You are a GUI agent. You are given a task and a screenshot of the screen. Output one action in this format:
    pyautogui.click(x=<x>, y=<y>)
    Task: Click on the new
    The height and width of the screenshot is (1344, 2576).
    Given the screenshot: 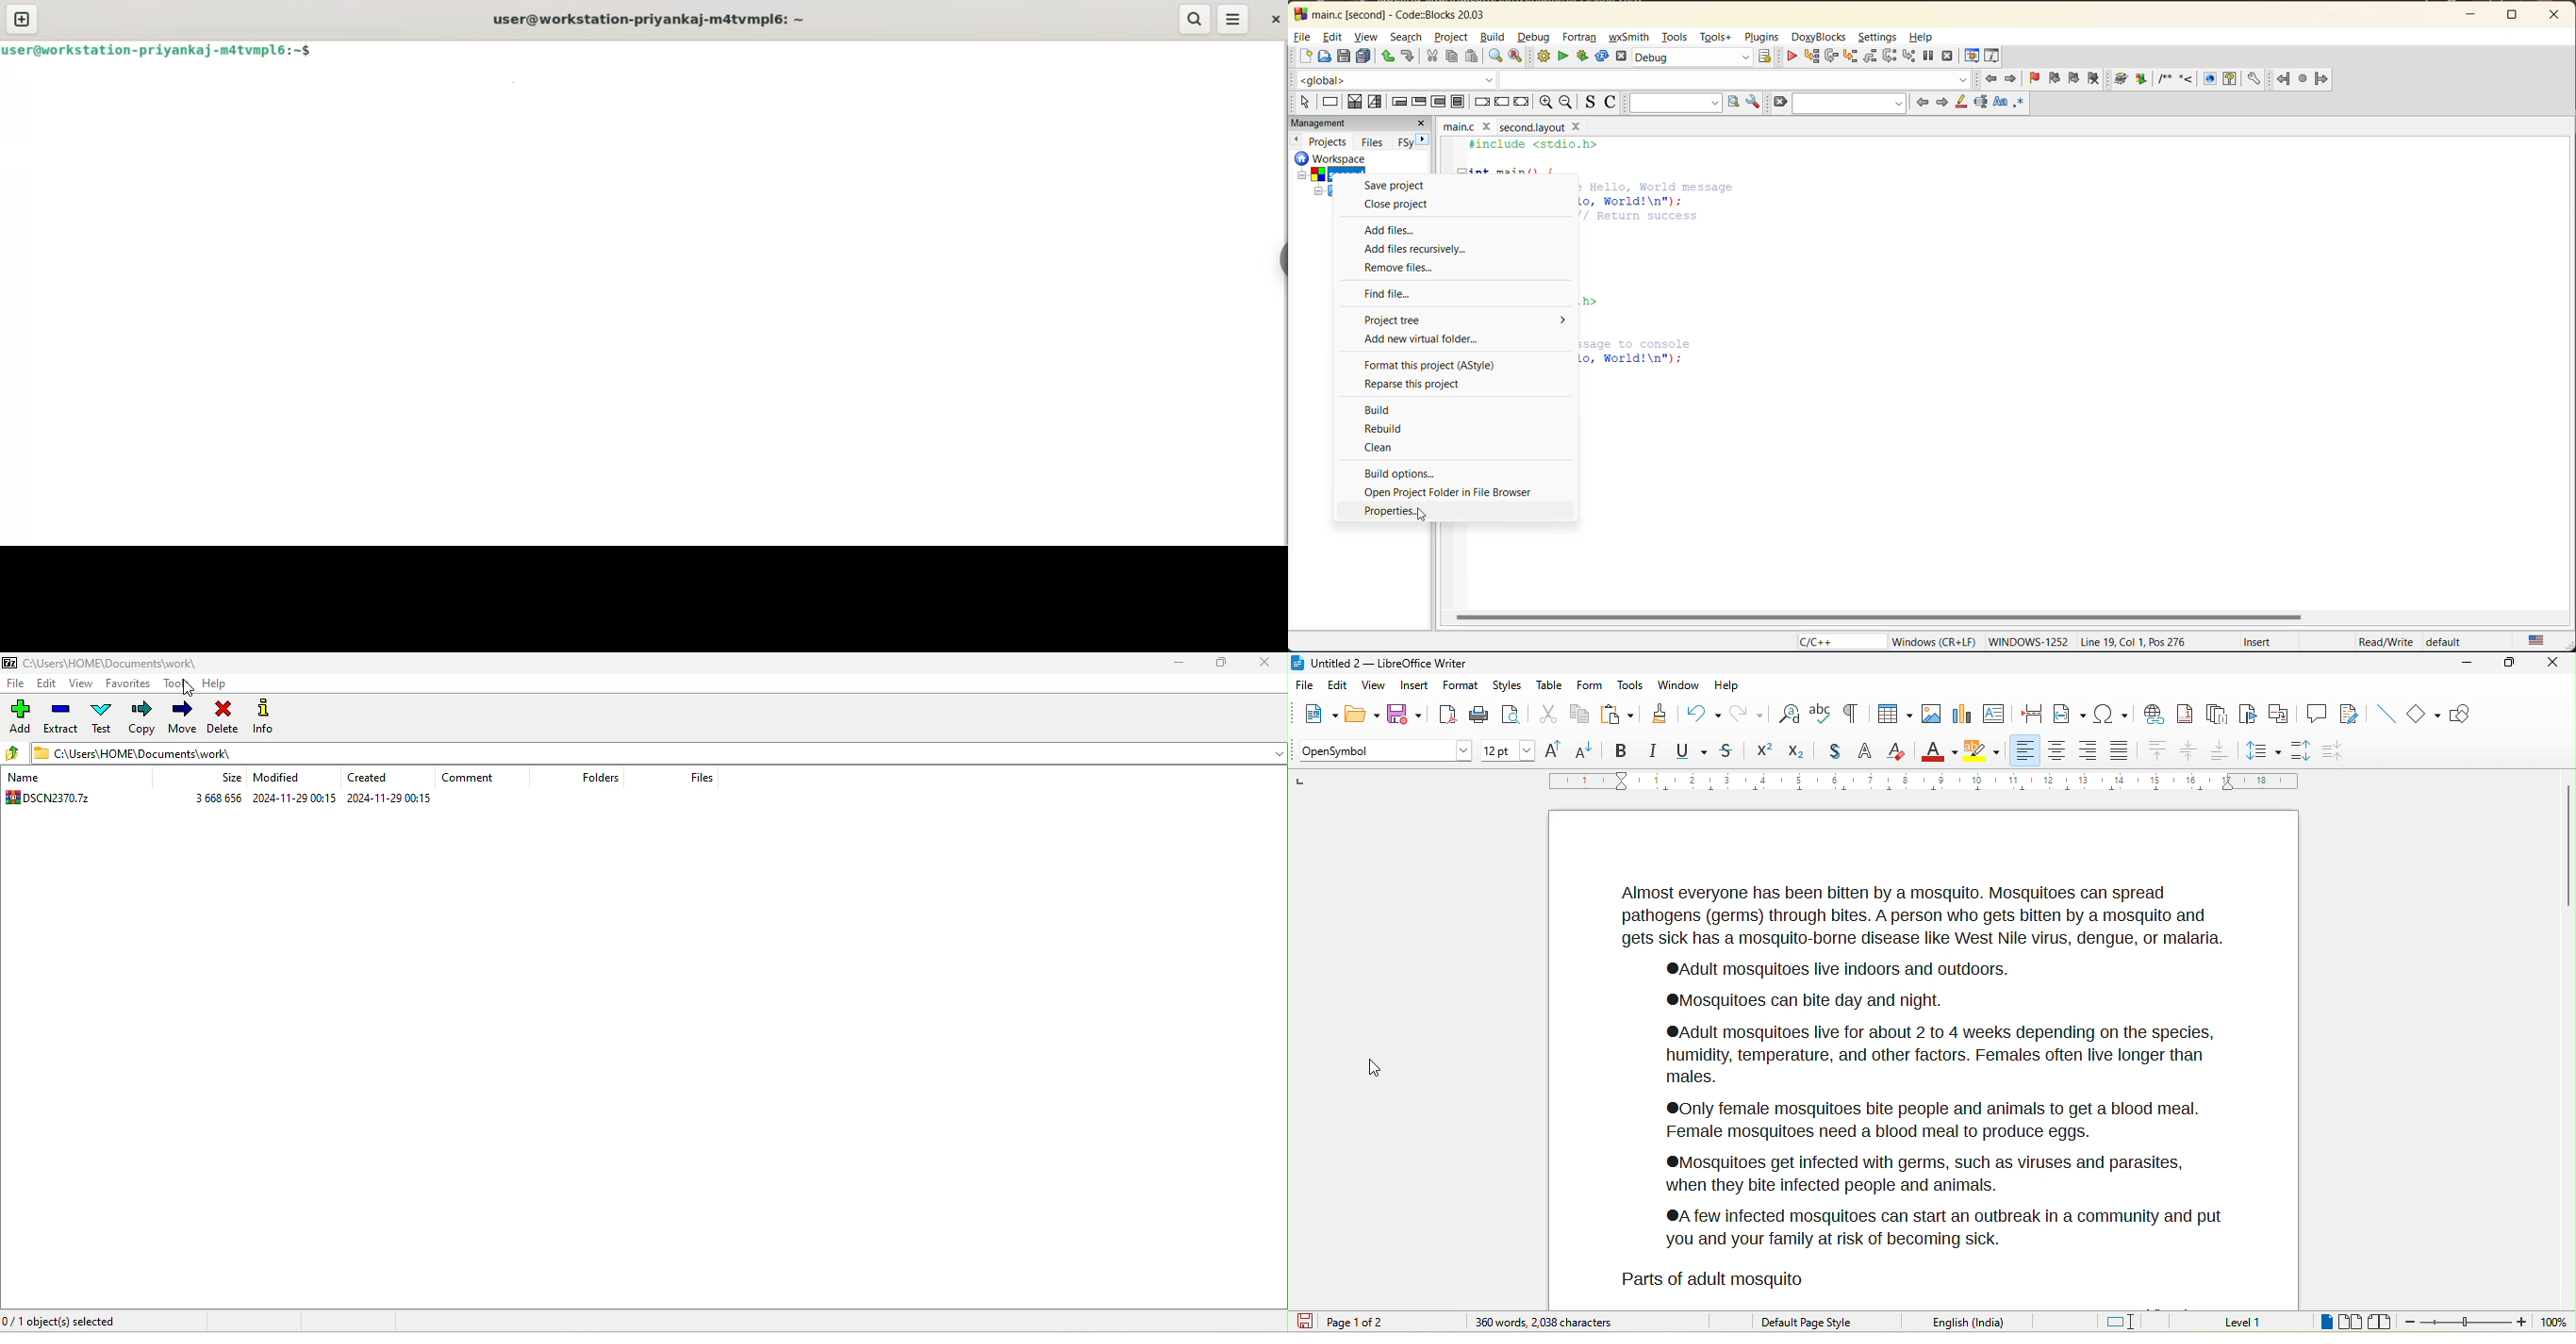 What is the action you would take?
    pyautogui.click(x=1302, y=57)
    